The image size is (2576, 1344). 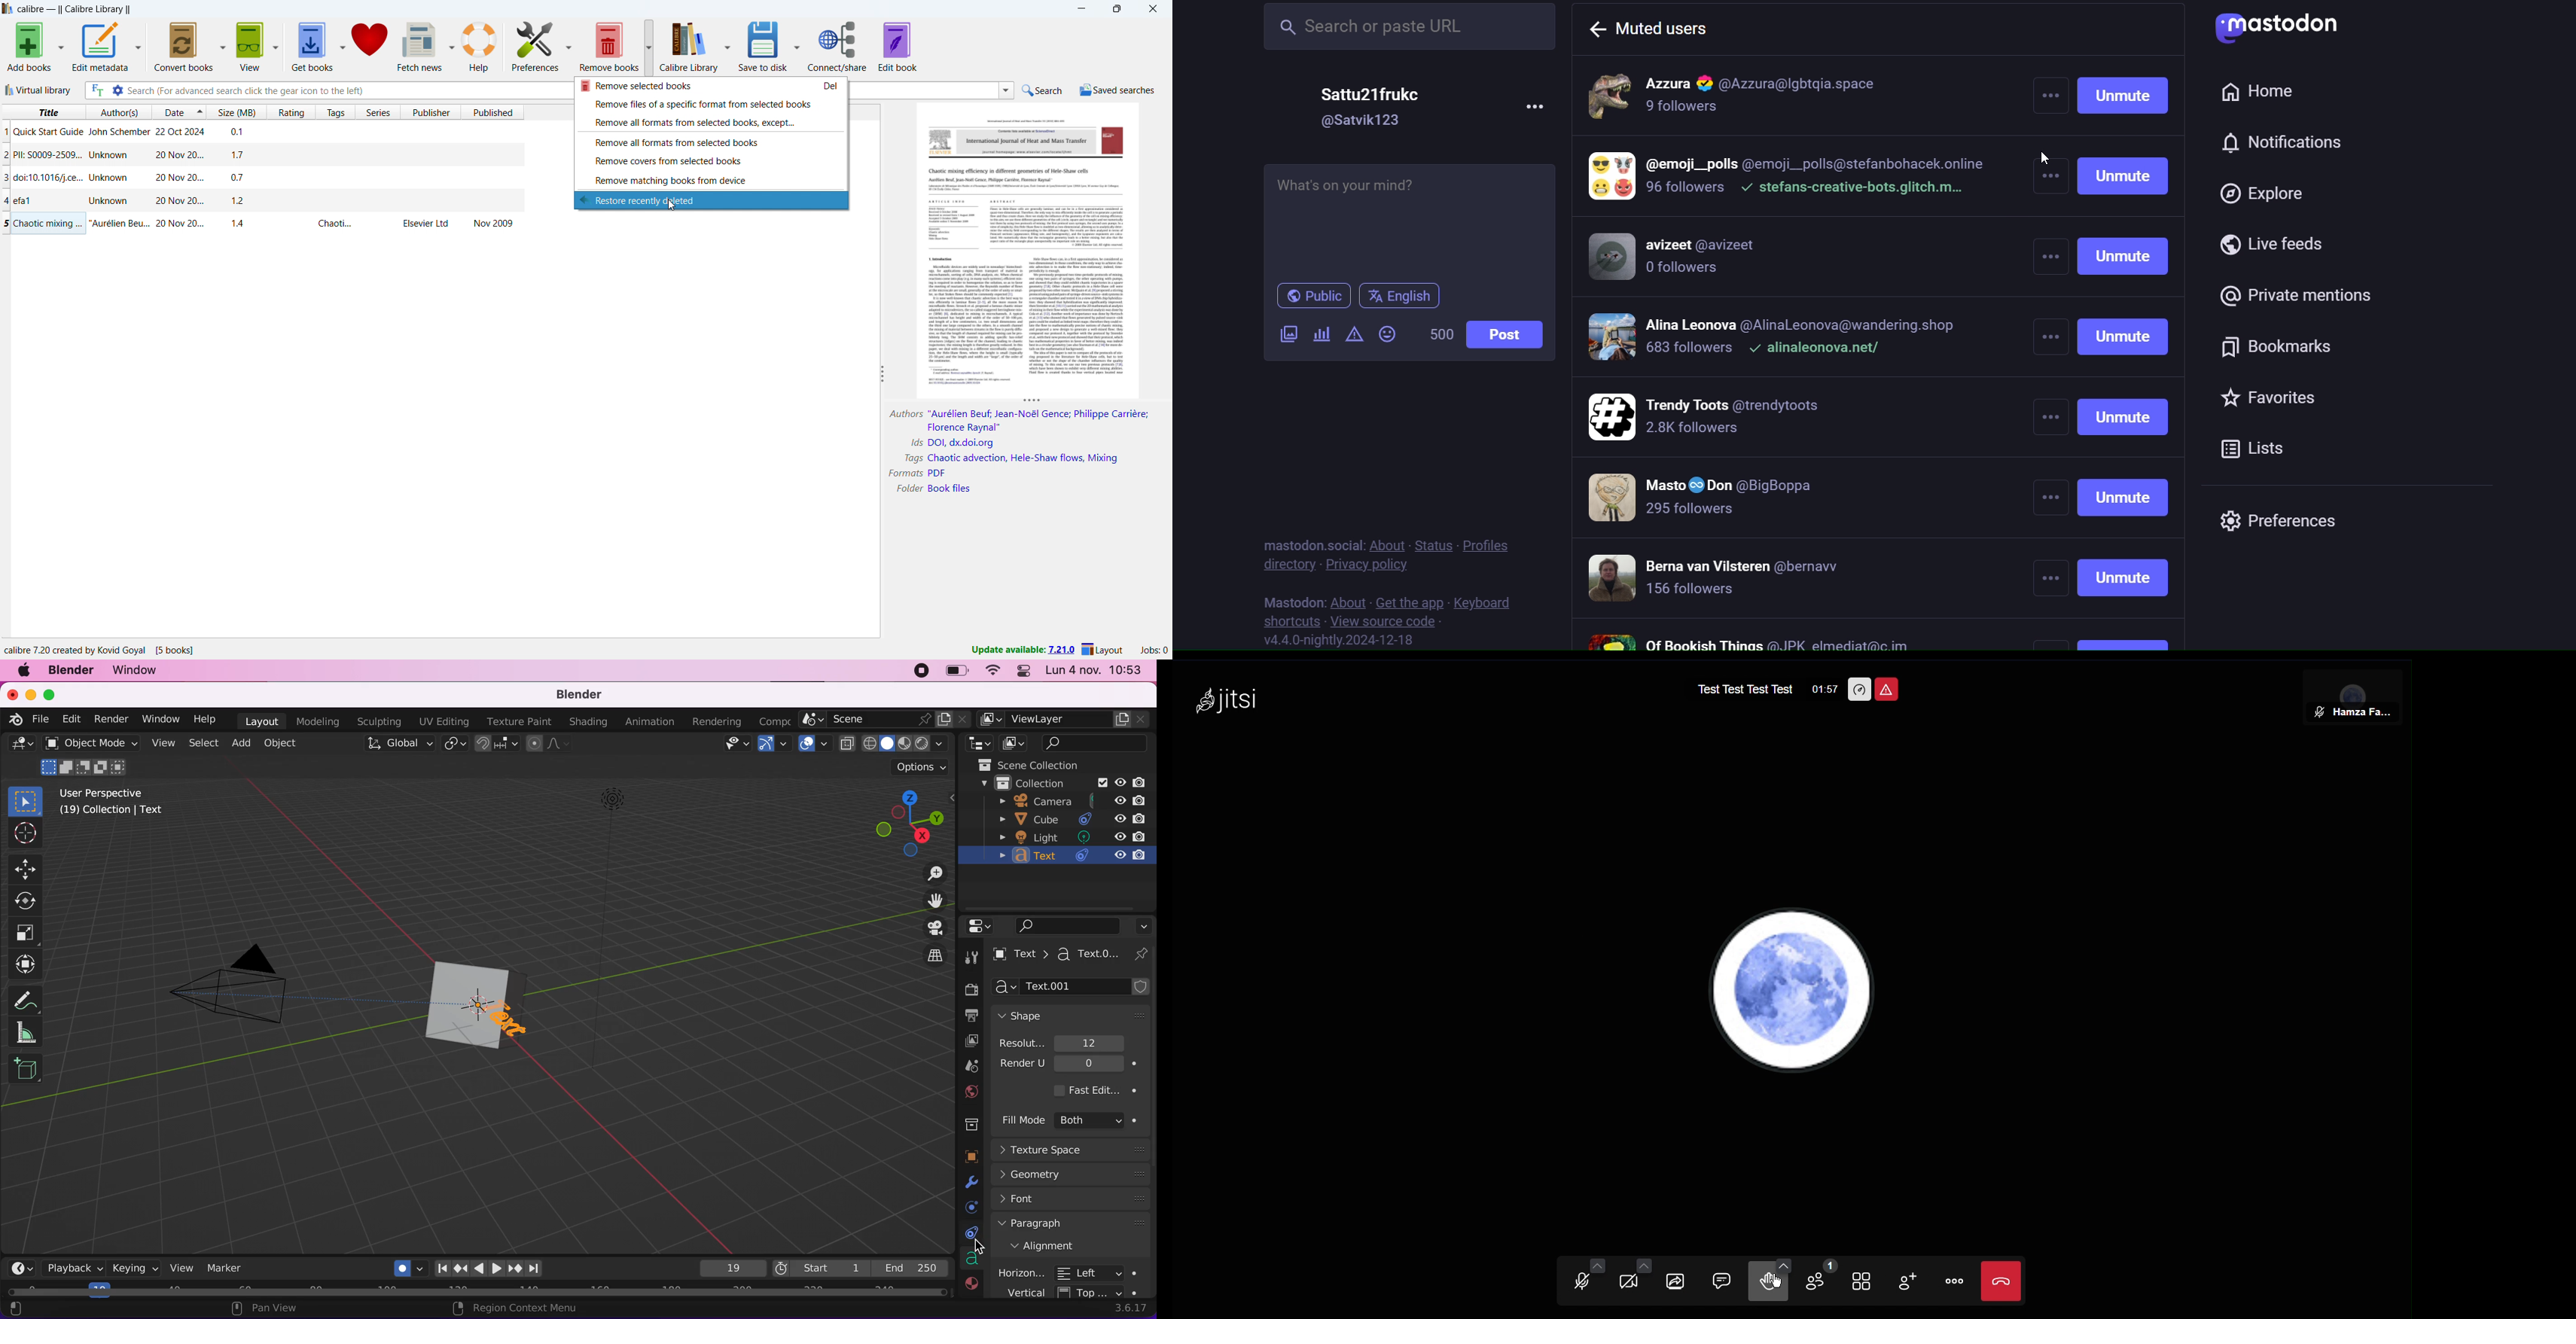 What do you see at coordinates (1411, 218) in the screenshot?
I see `post here` at bounding box center [1411, 218].